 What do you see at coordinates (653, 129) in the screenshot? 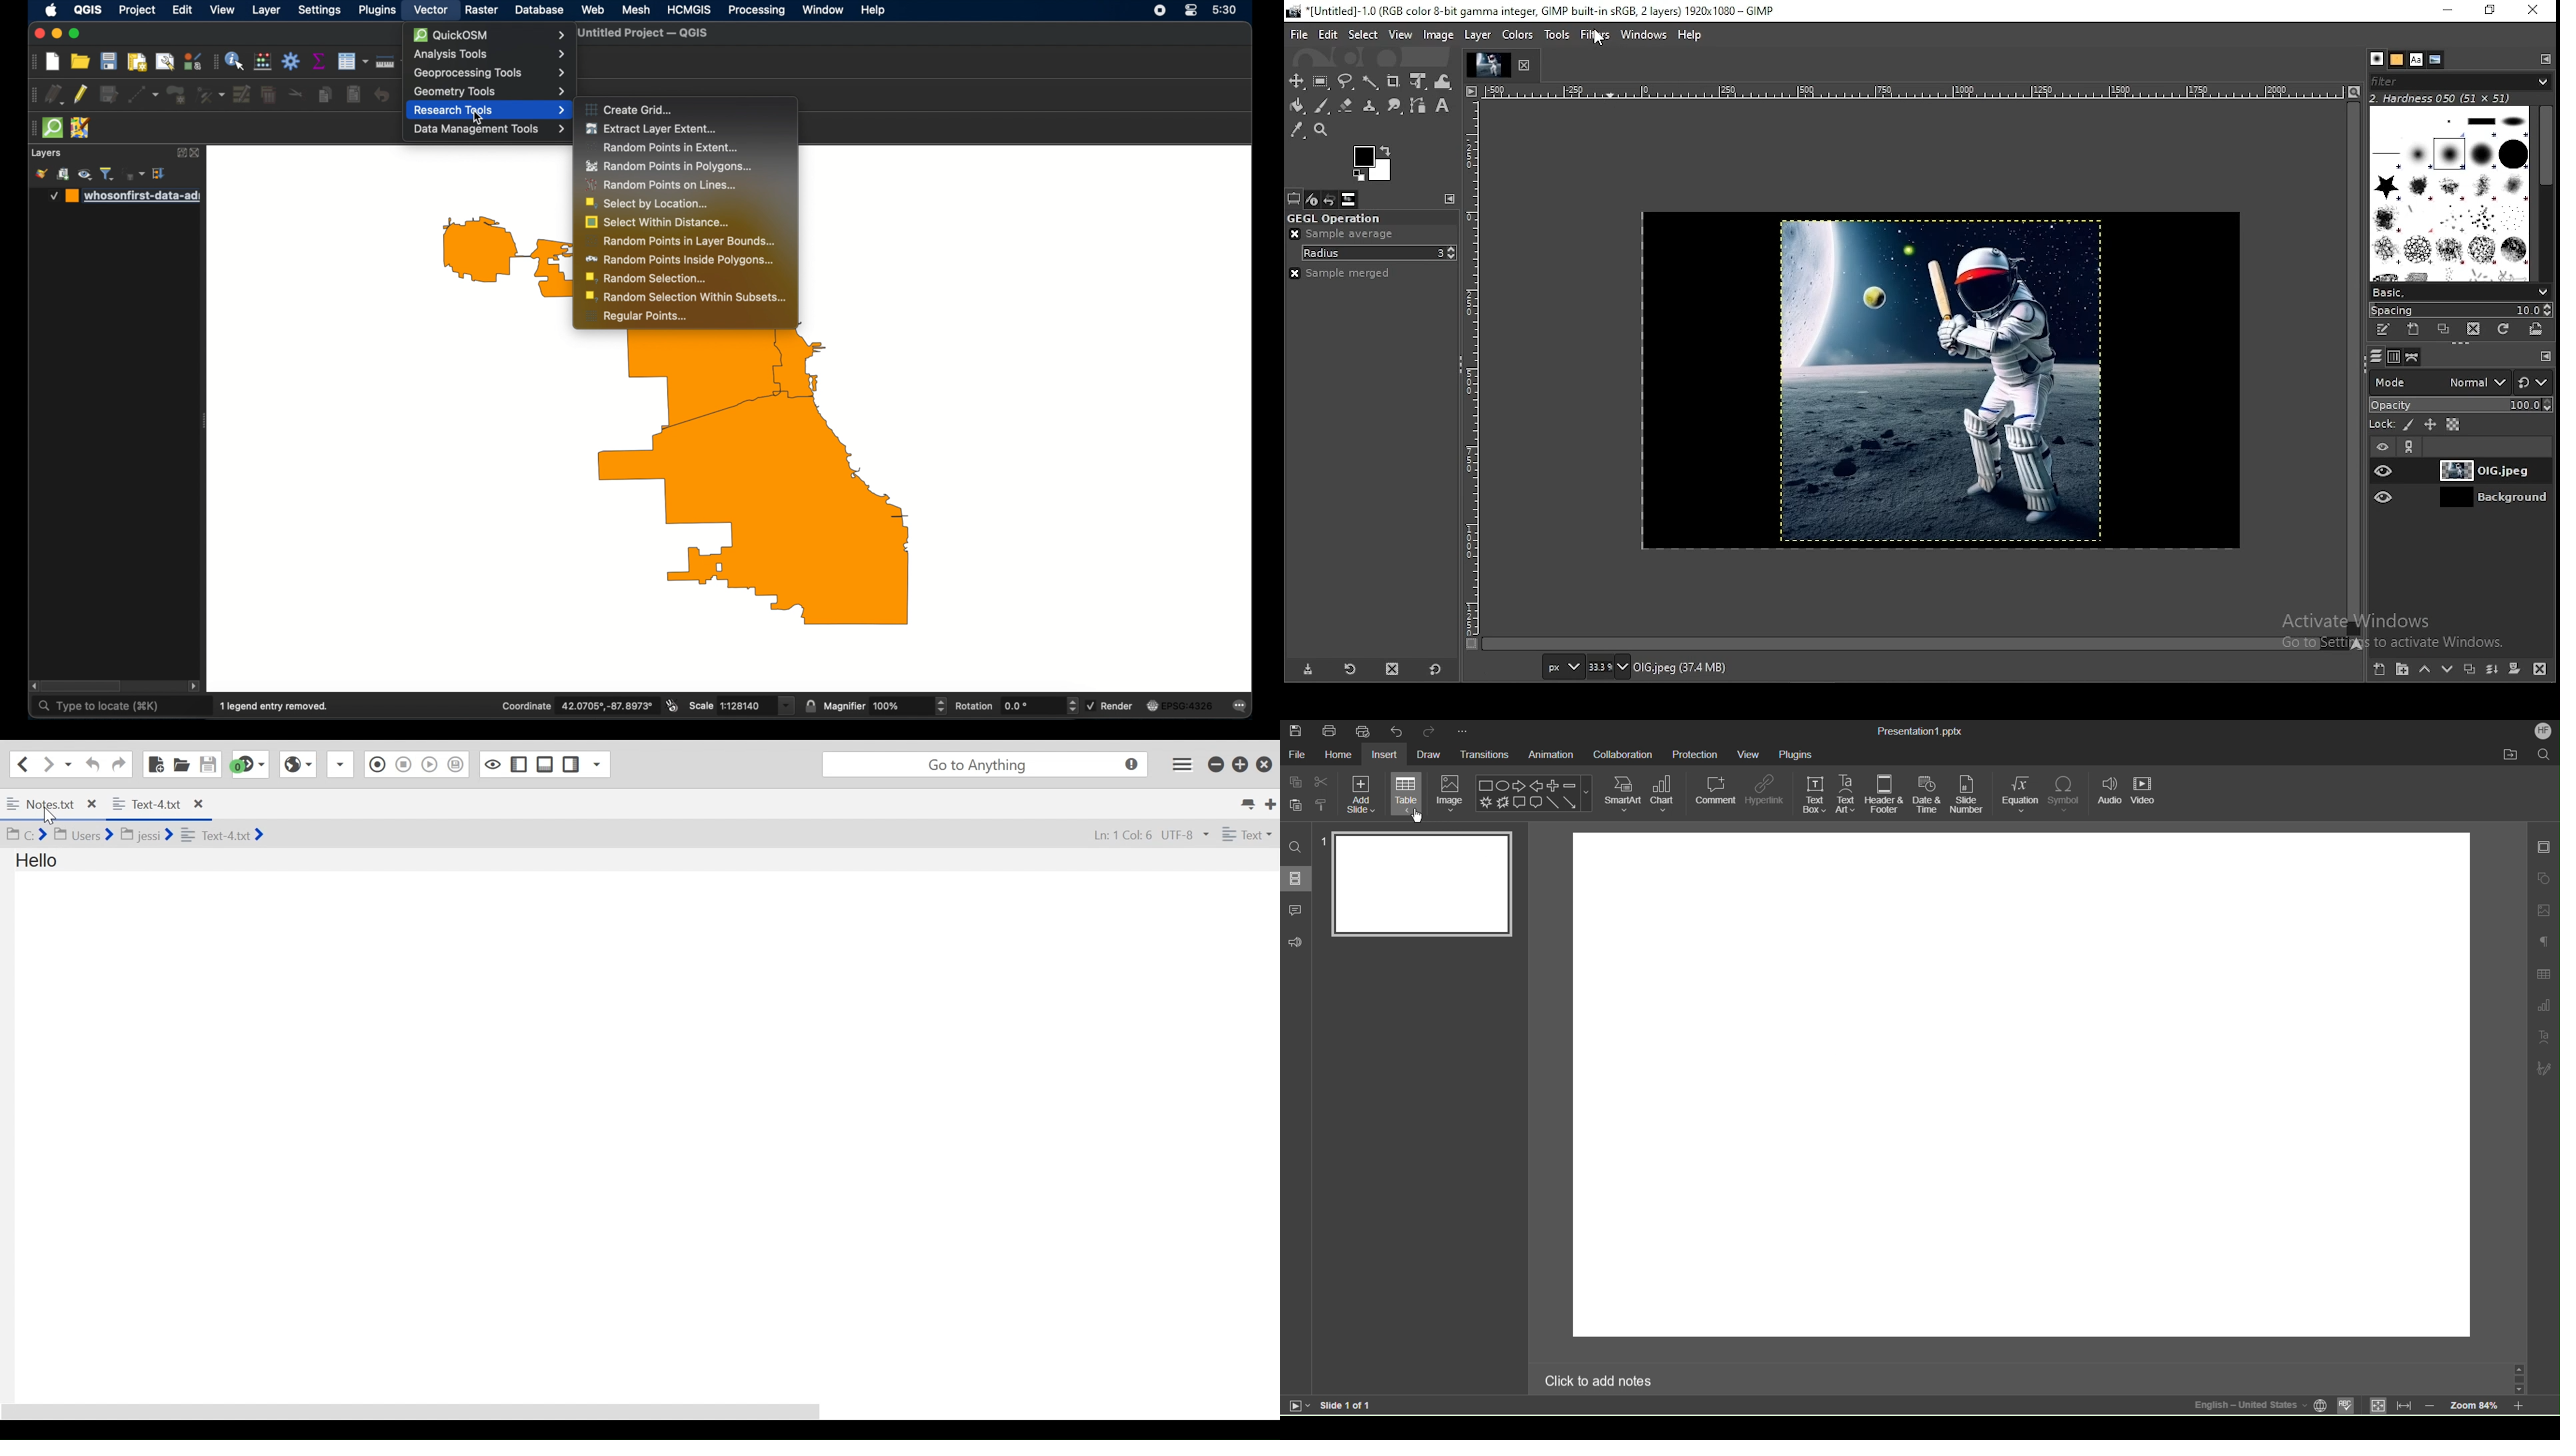
I see `extract layer extent` at bounding box center [653, 129].